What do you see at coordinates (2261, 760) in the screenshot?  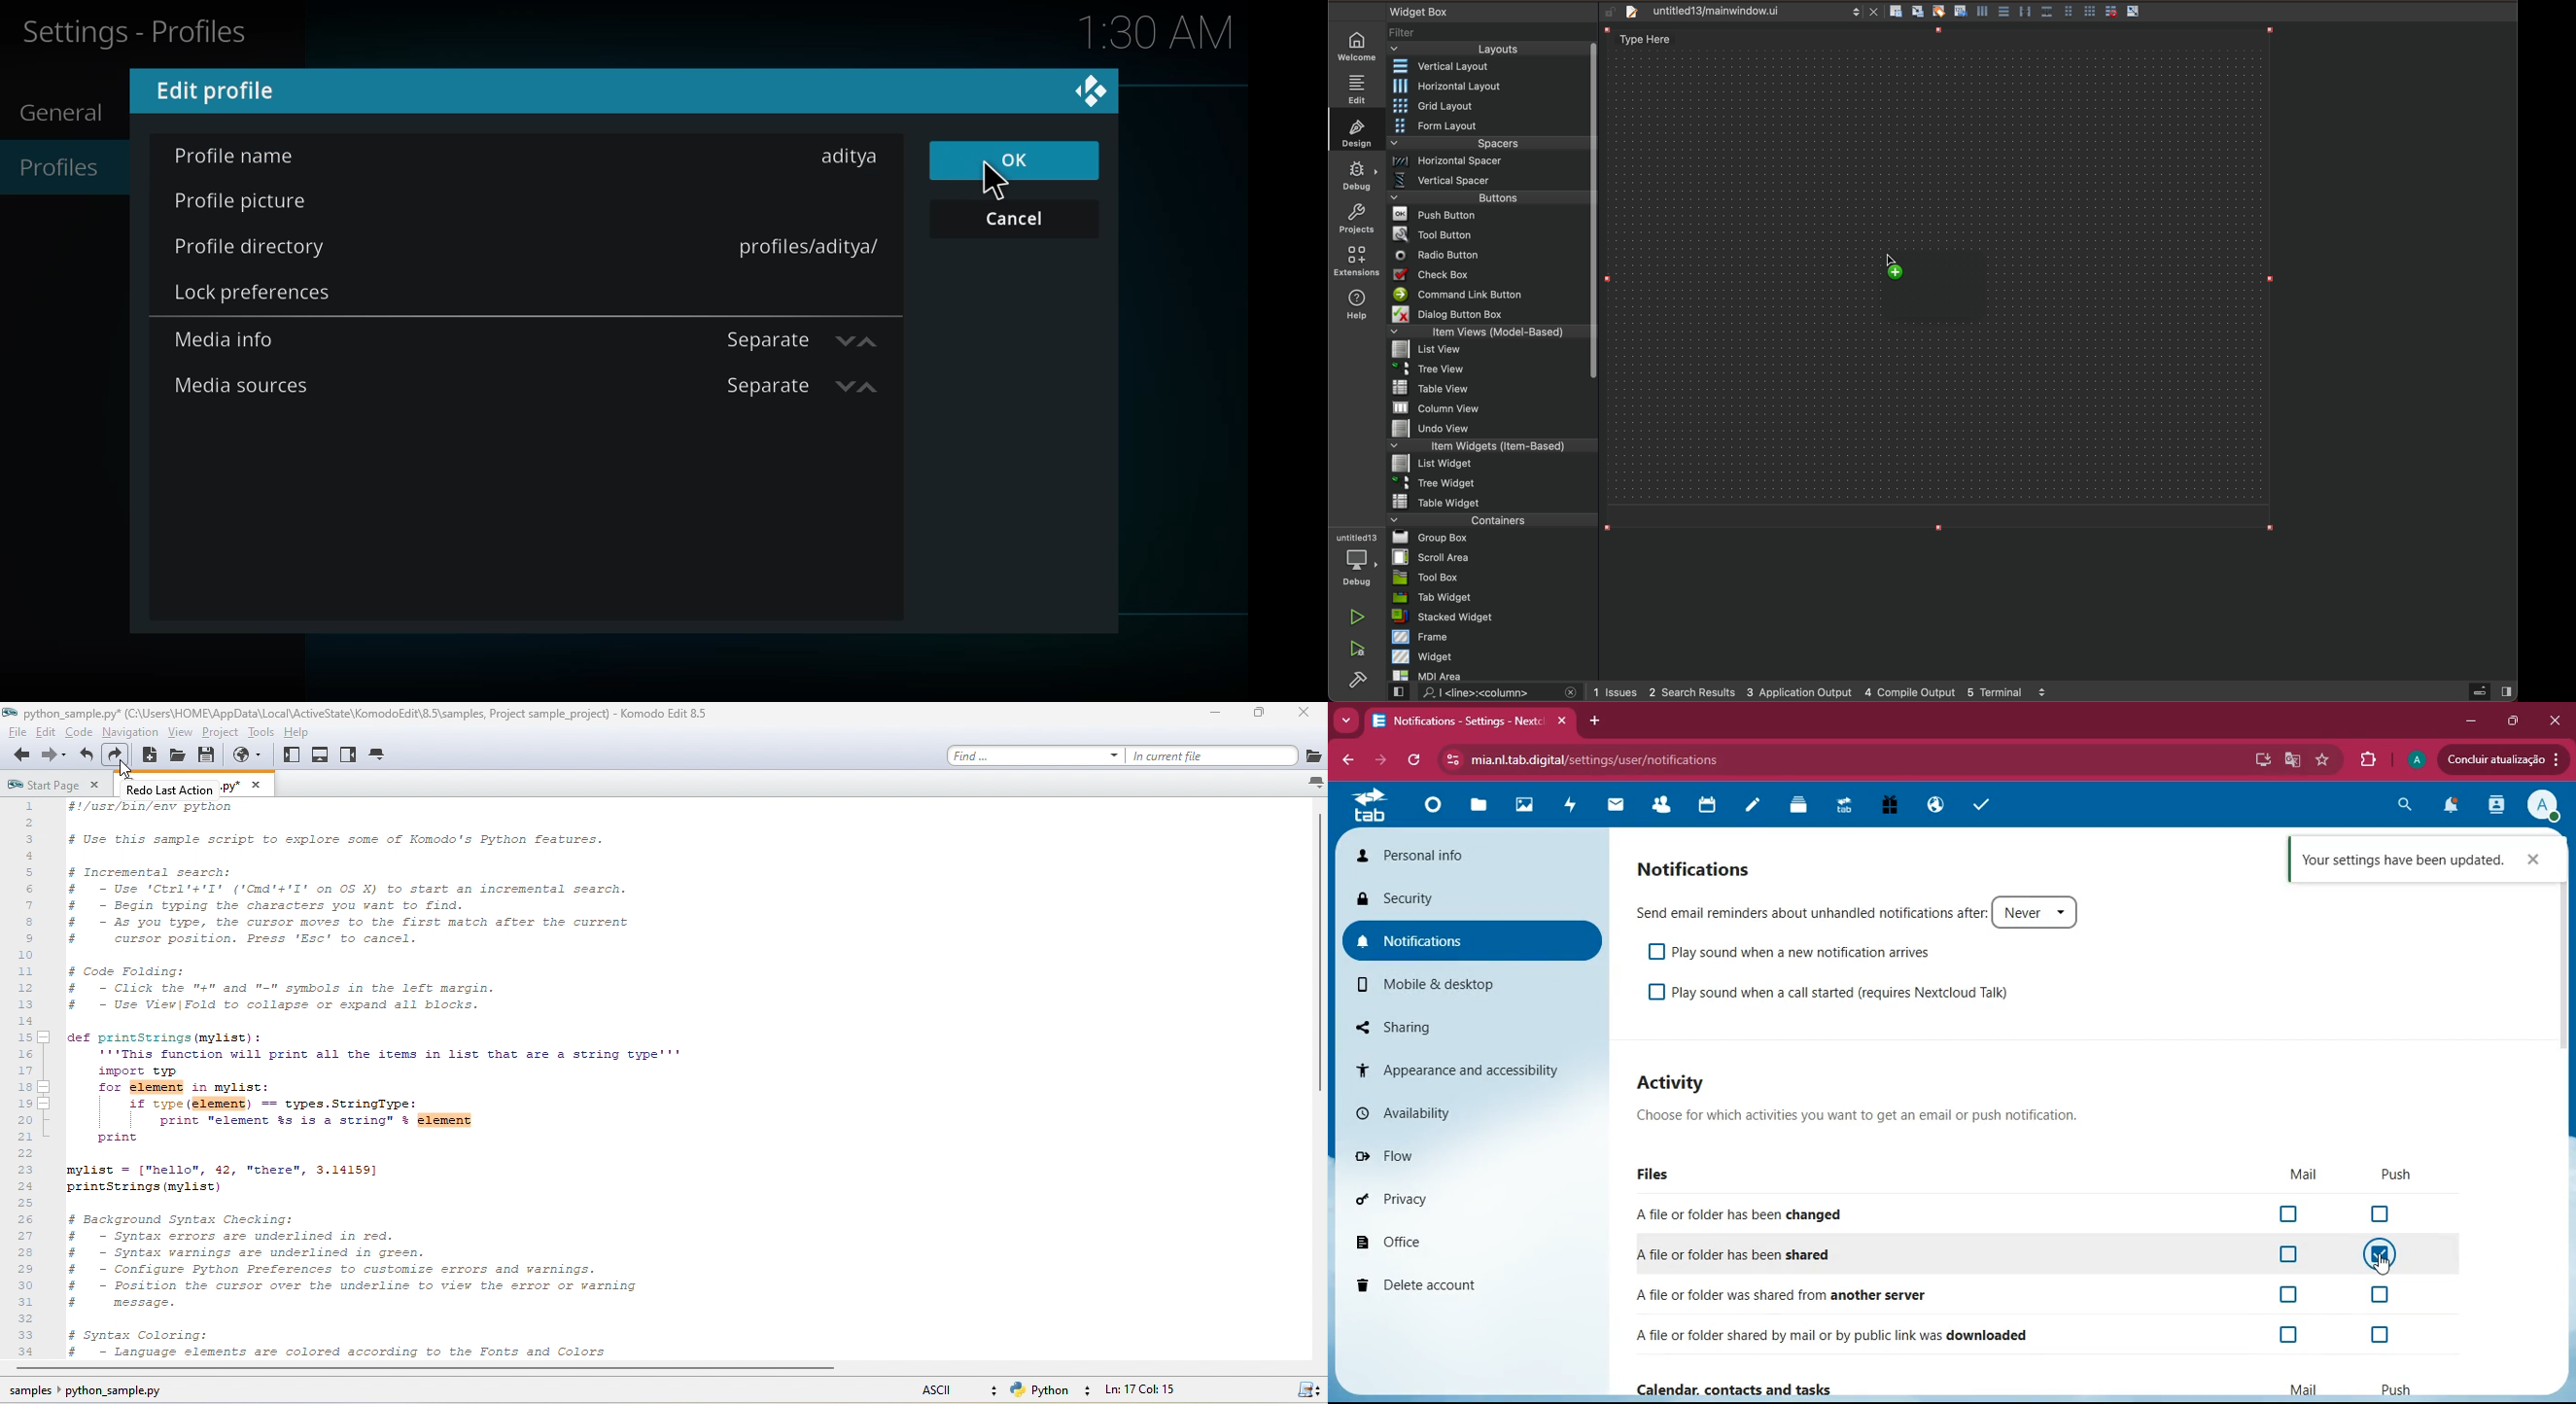 I see `desktop` at bounding box center [2261, 760].